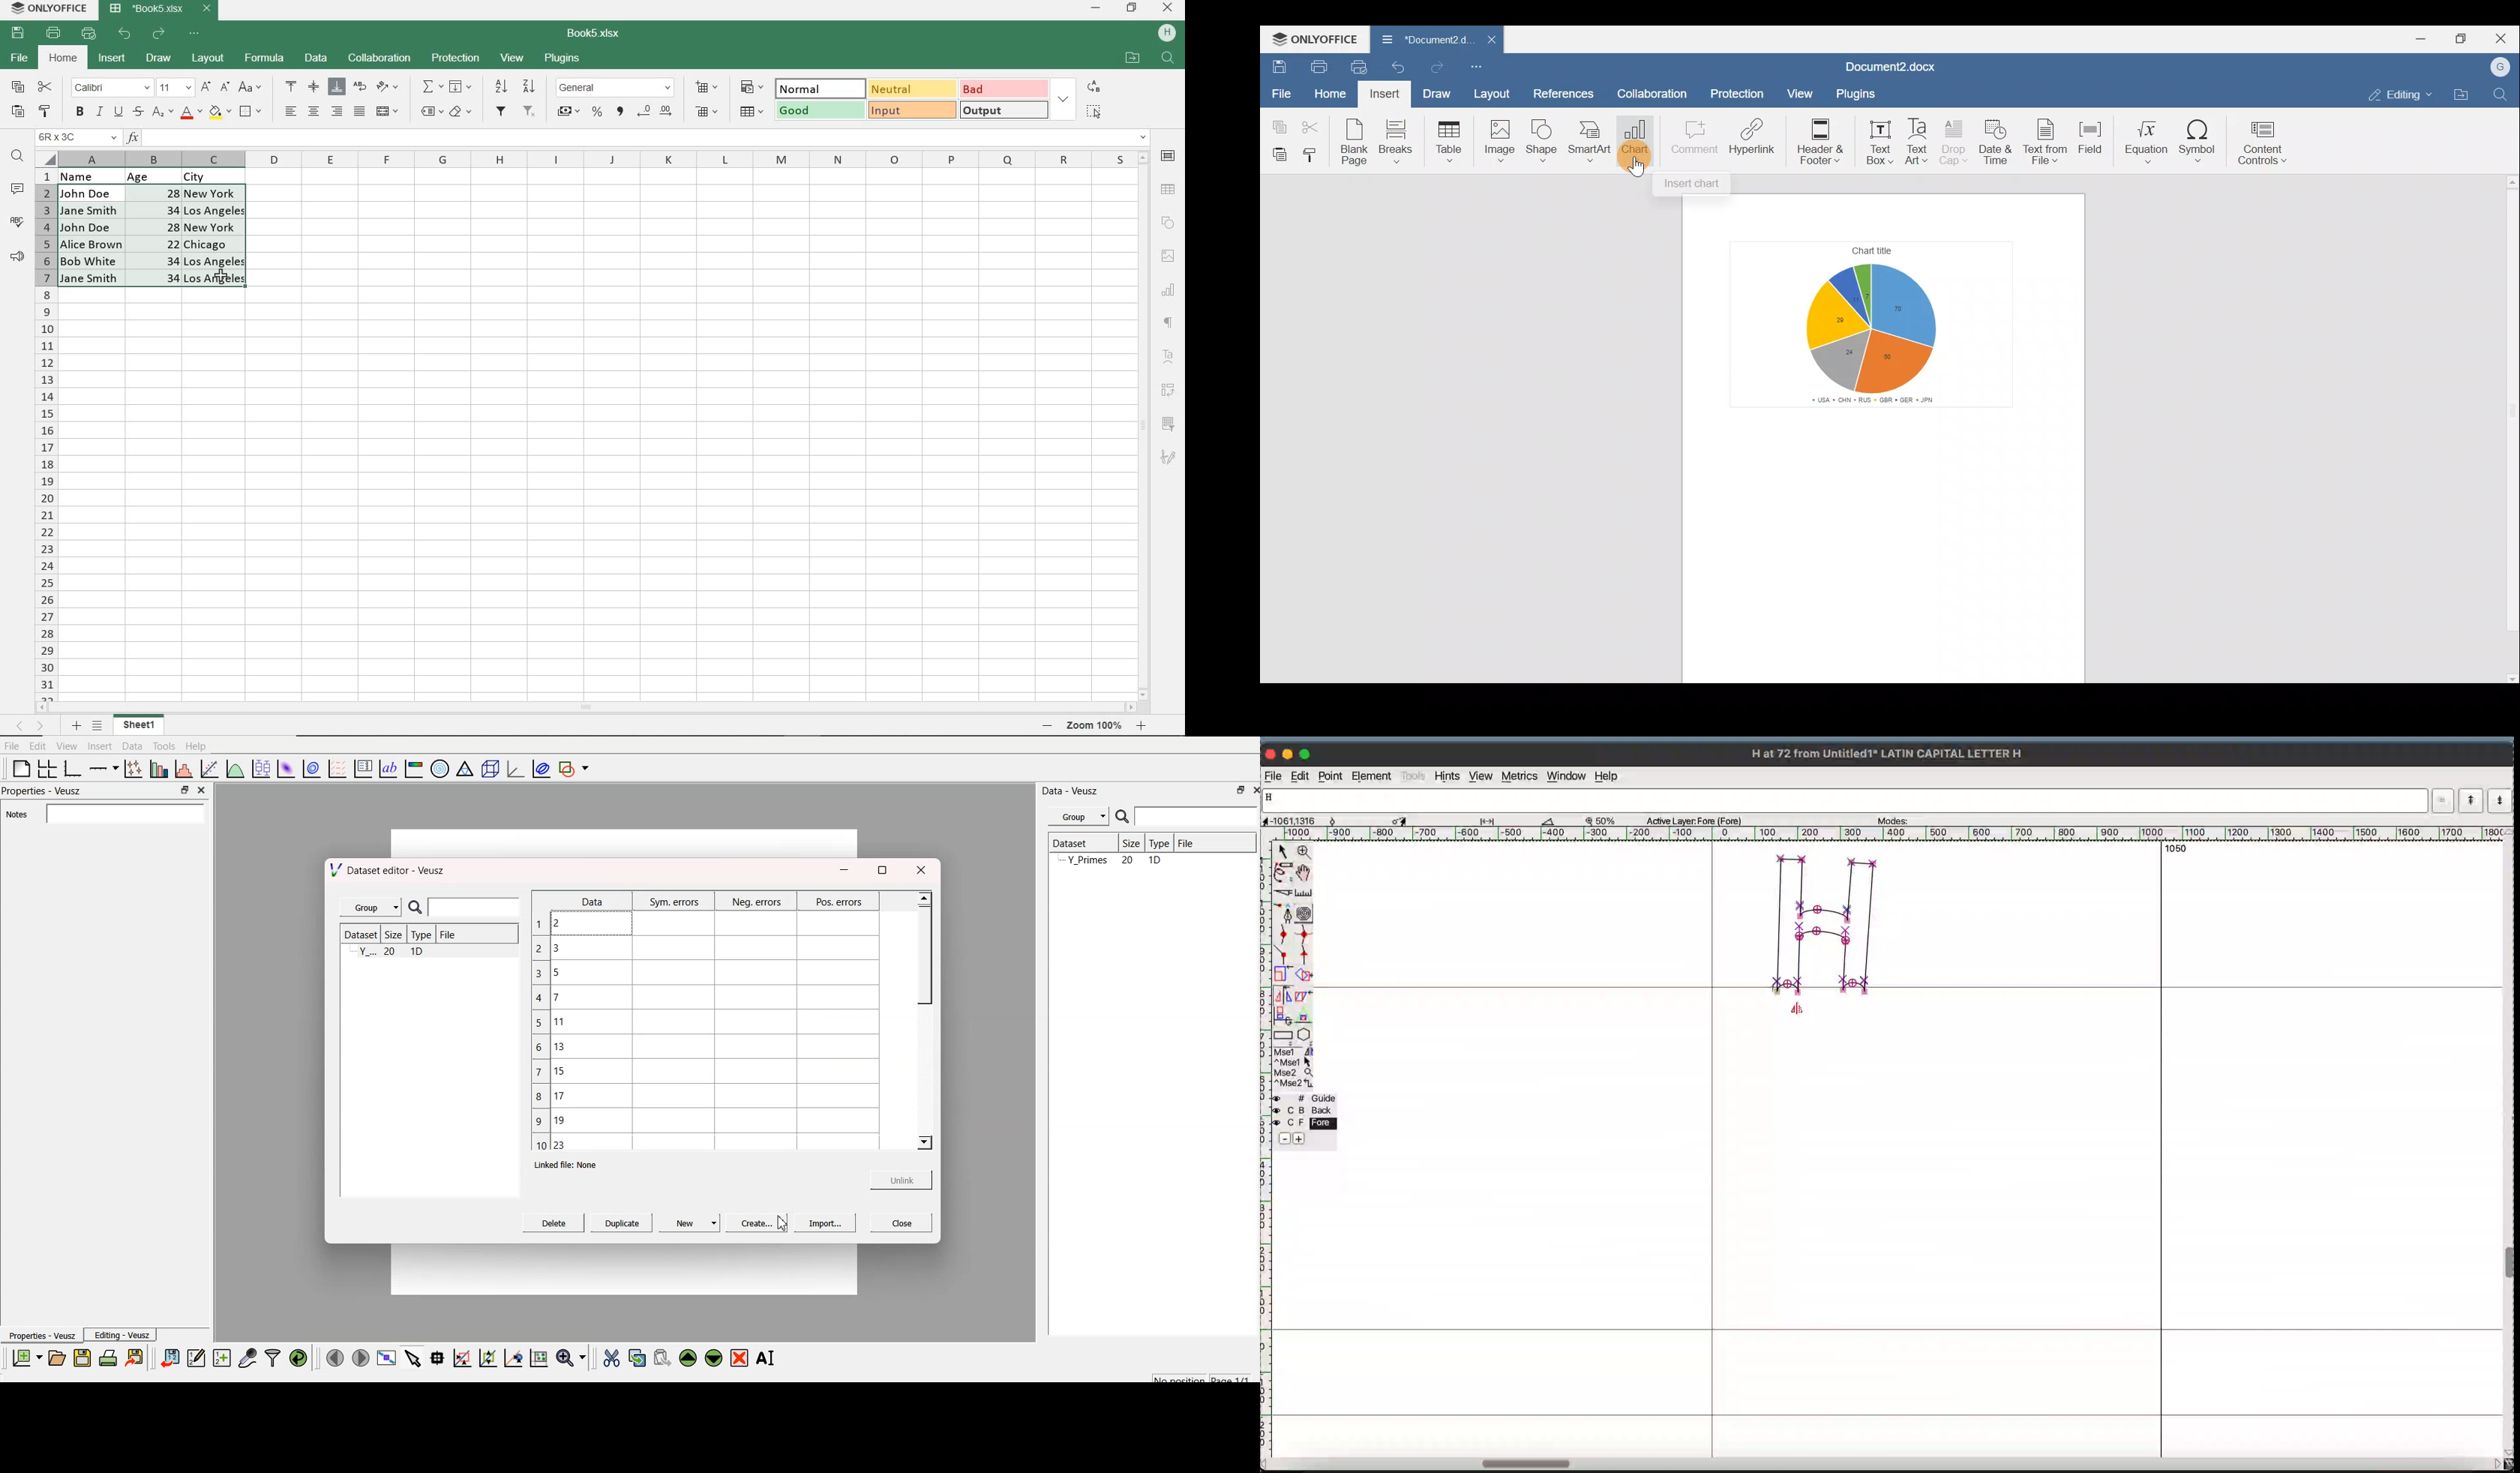 Image resolution: width=2520 pixels, height=1484 pixels. I want to click on maximize, so click(181, 790).